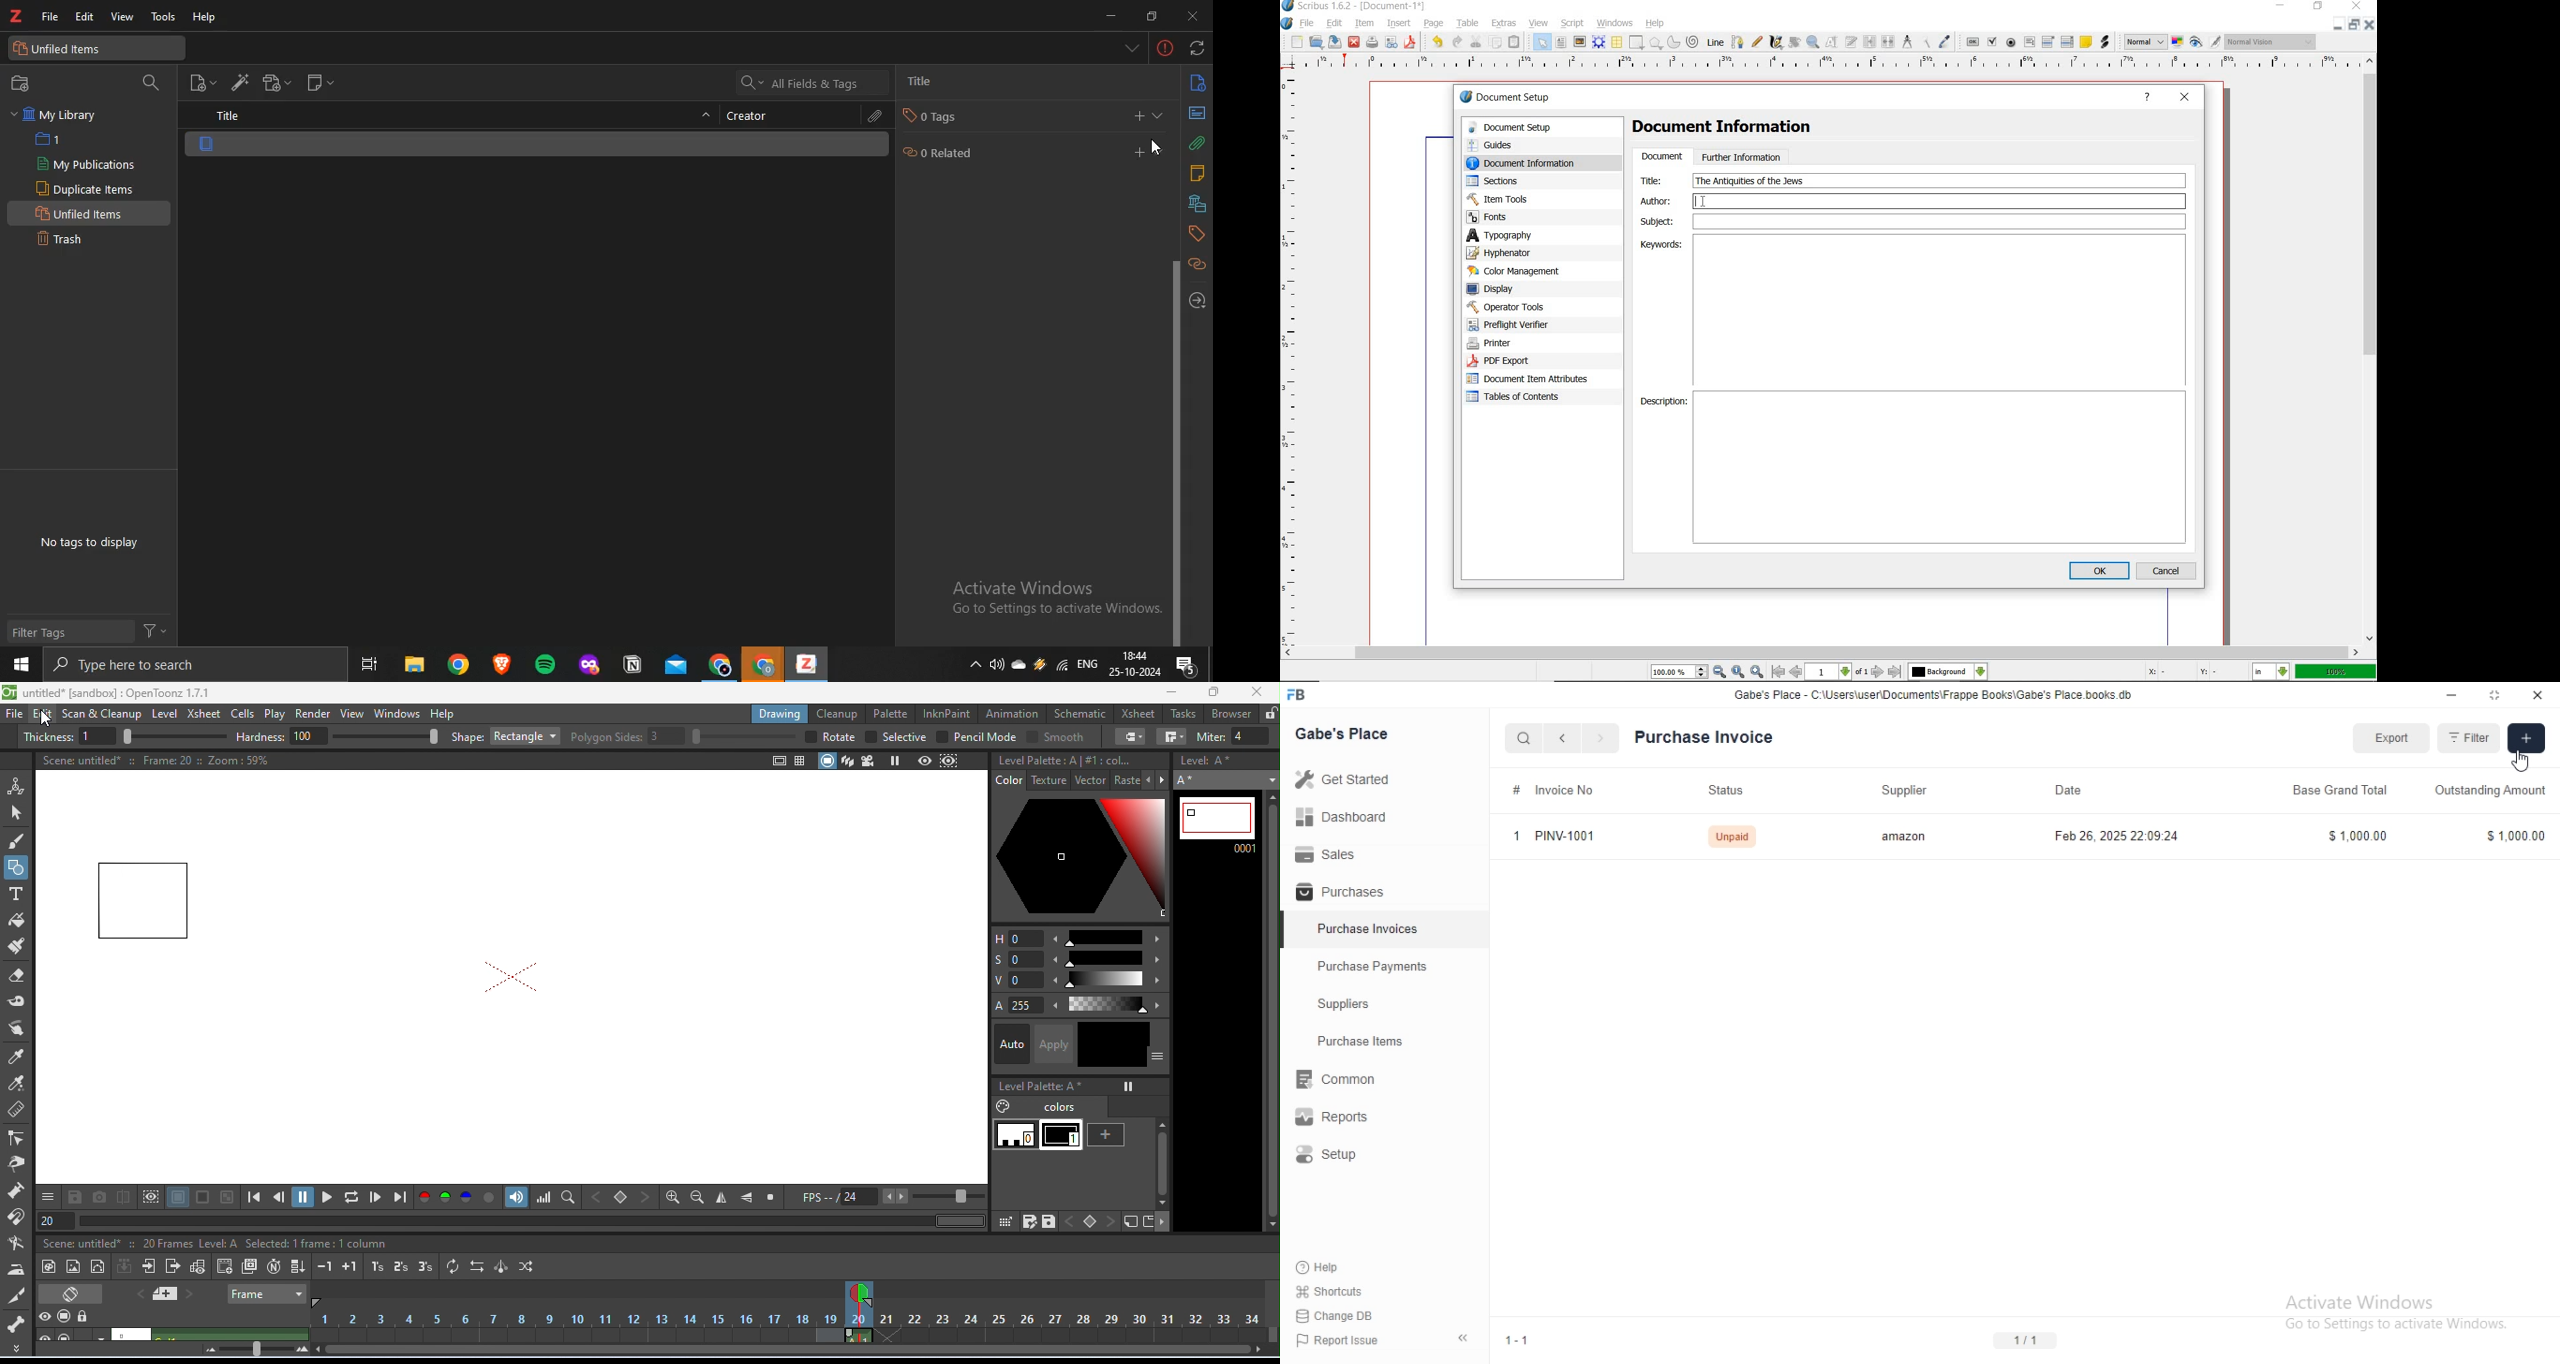 Image resolution: width=2576 pixels, height=1372 pixels. I want to click on current frame, so click(1218, 824).